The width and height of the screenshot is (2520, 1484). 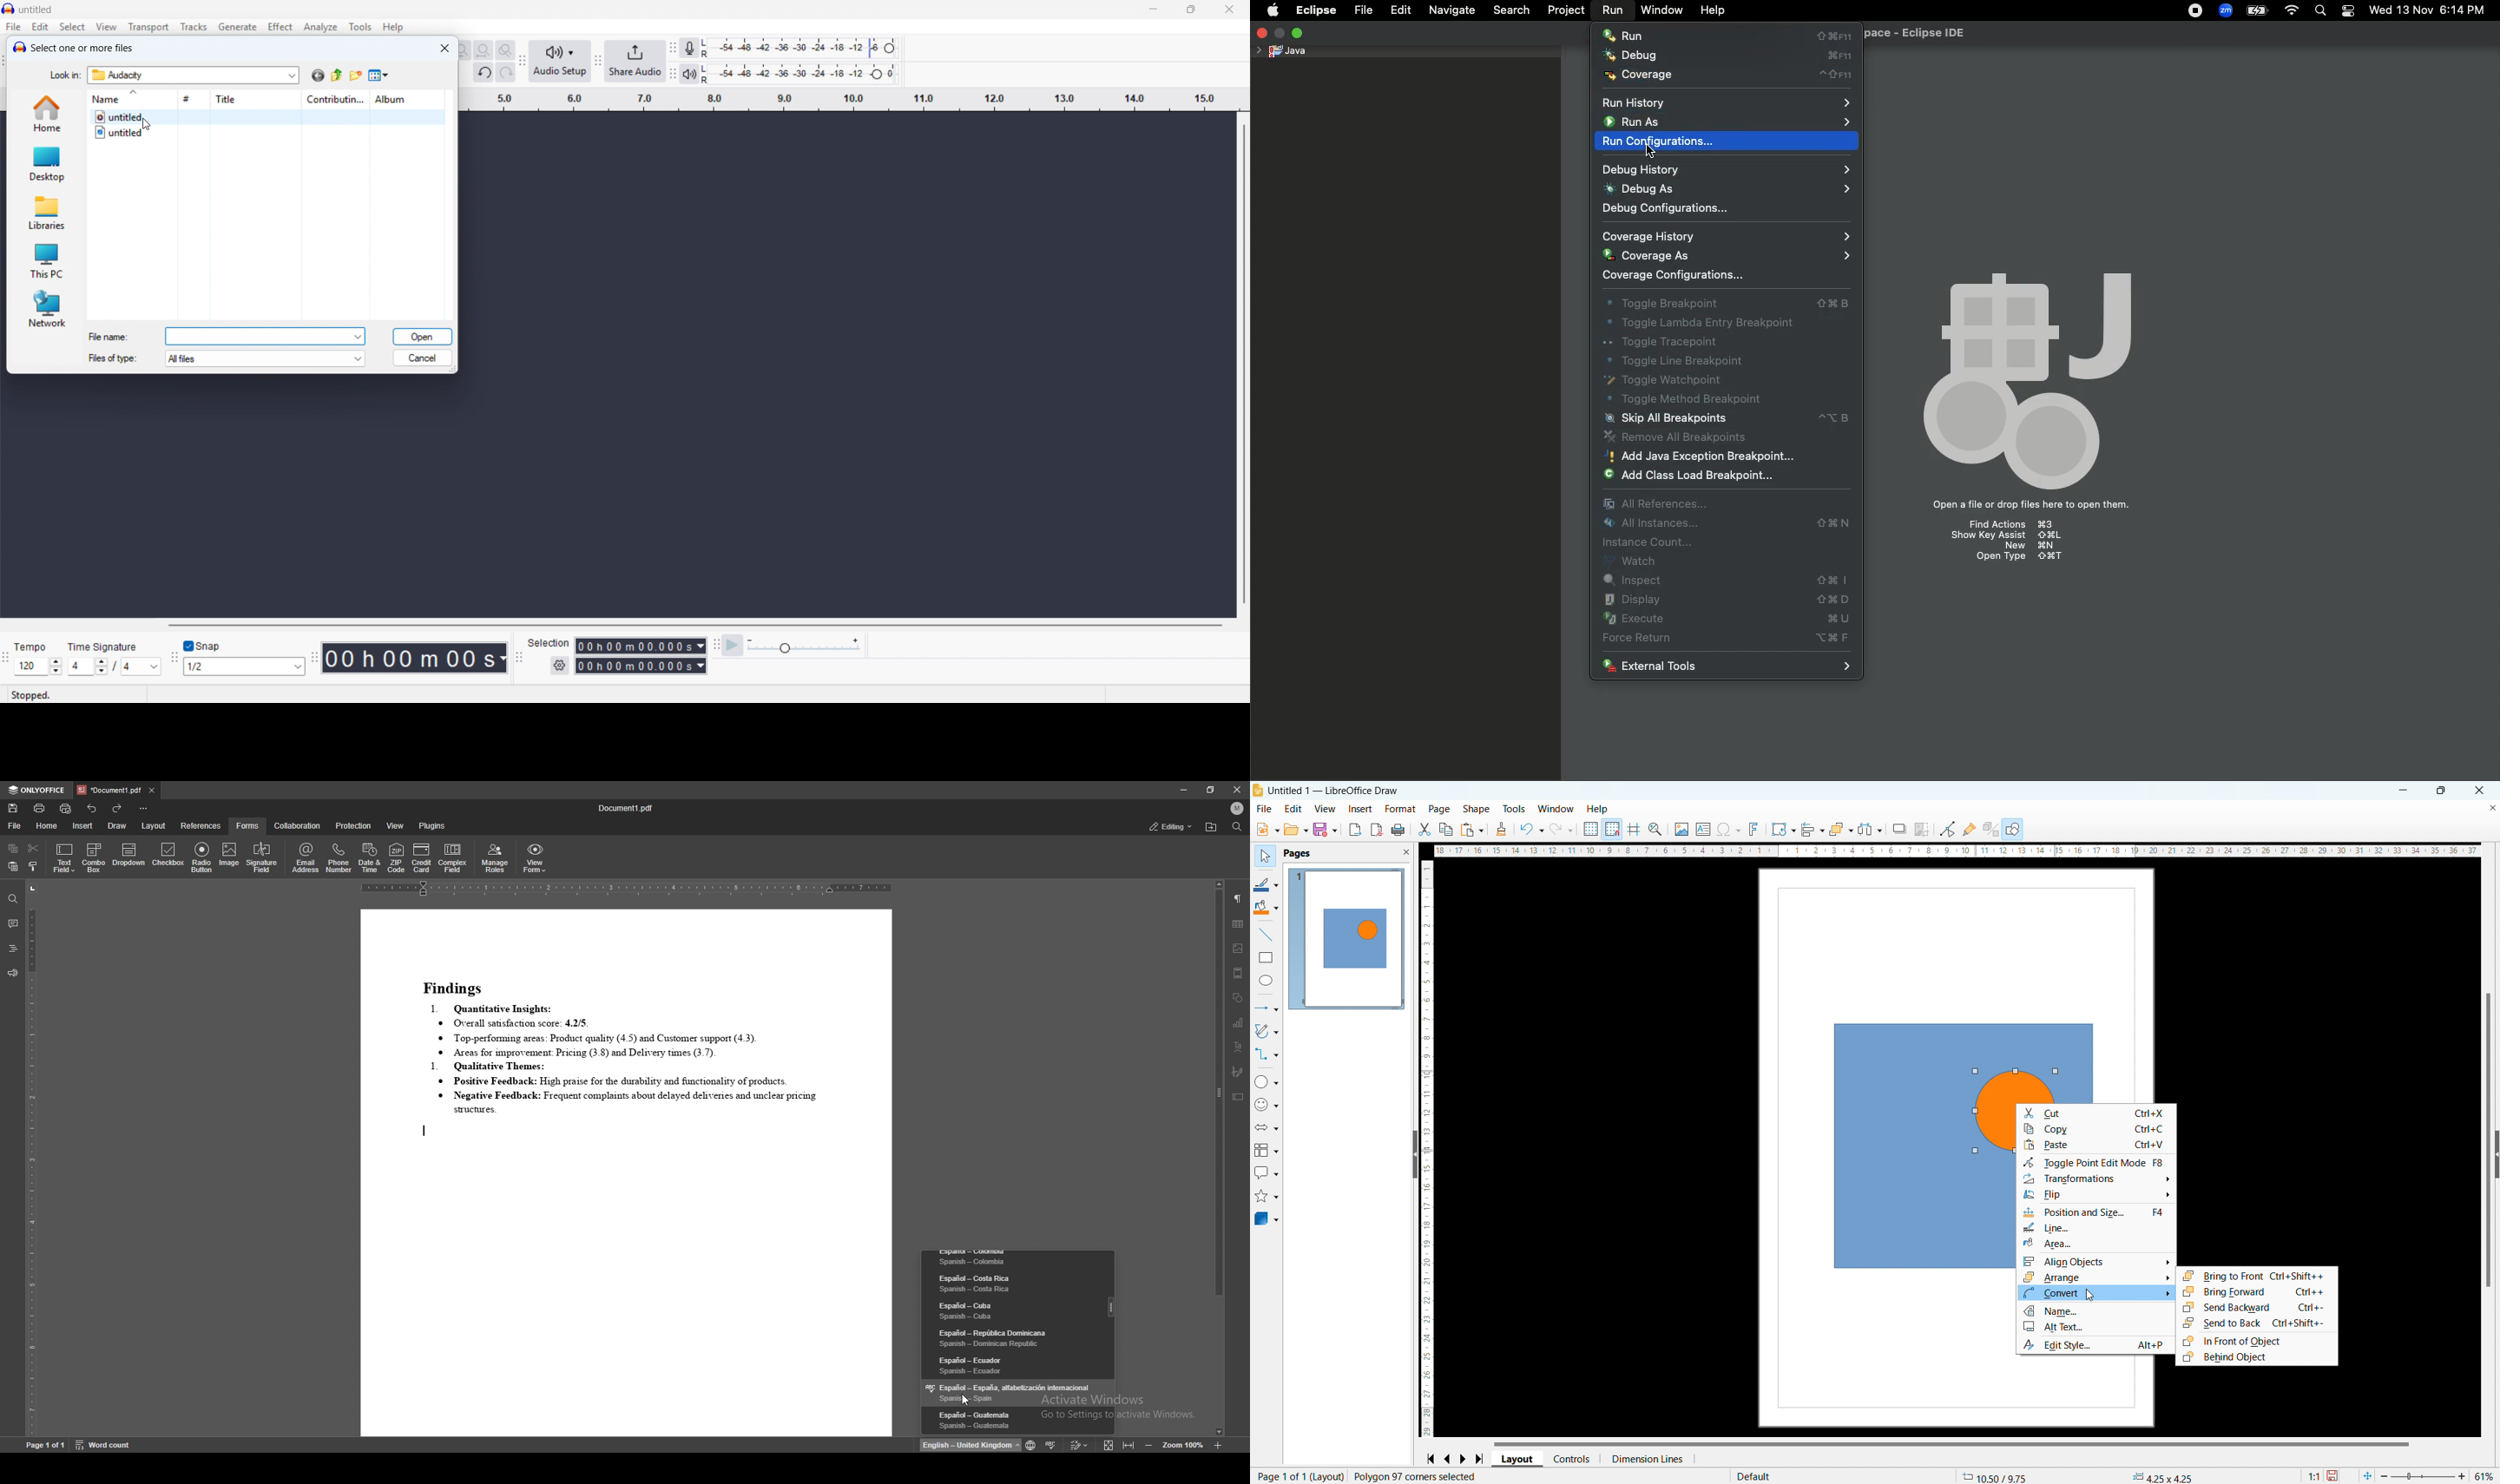 I want to click on cursor, so click(x=2090, y=1297).